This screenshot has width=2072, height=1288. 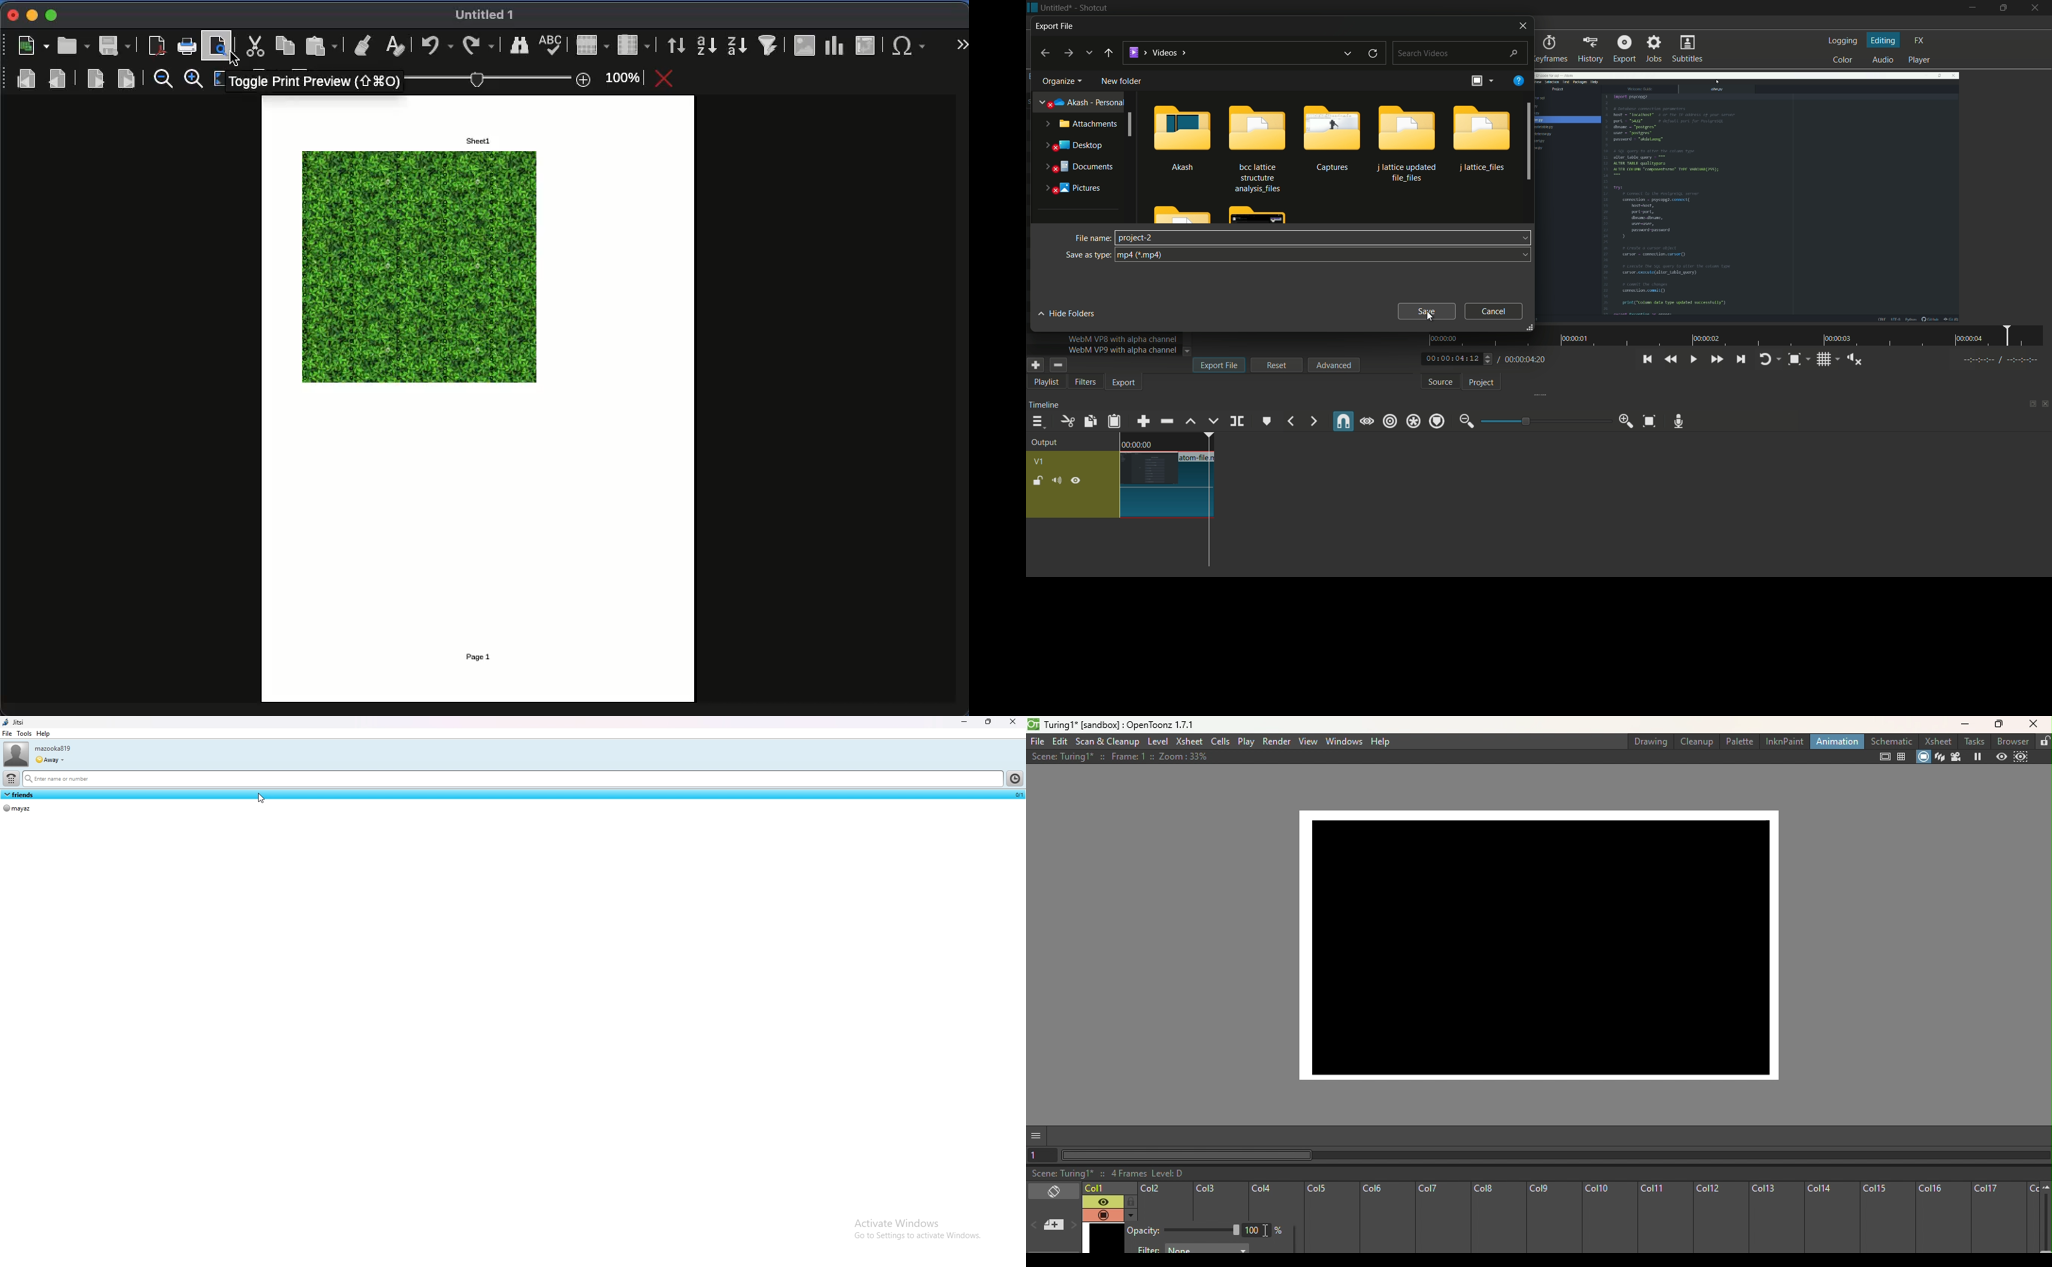 I want to click on previous page, so click(x=59, y=77).